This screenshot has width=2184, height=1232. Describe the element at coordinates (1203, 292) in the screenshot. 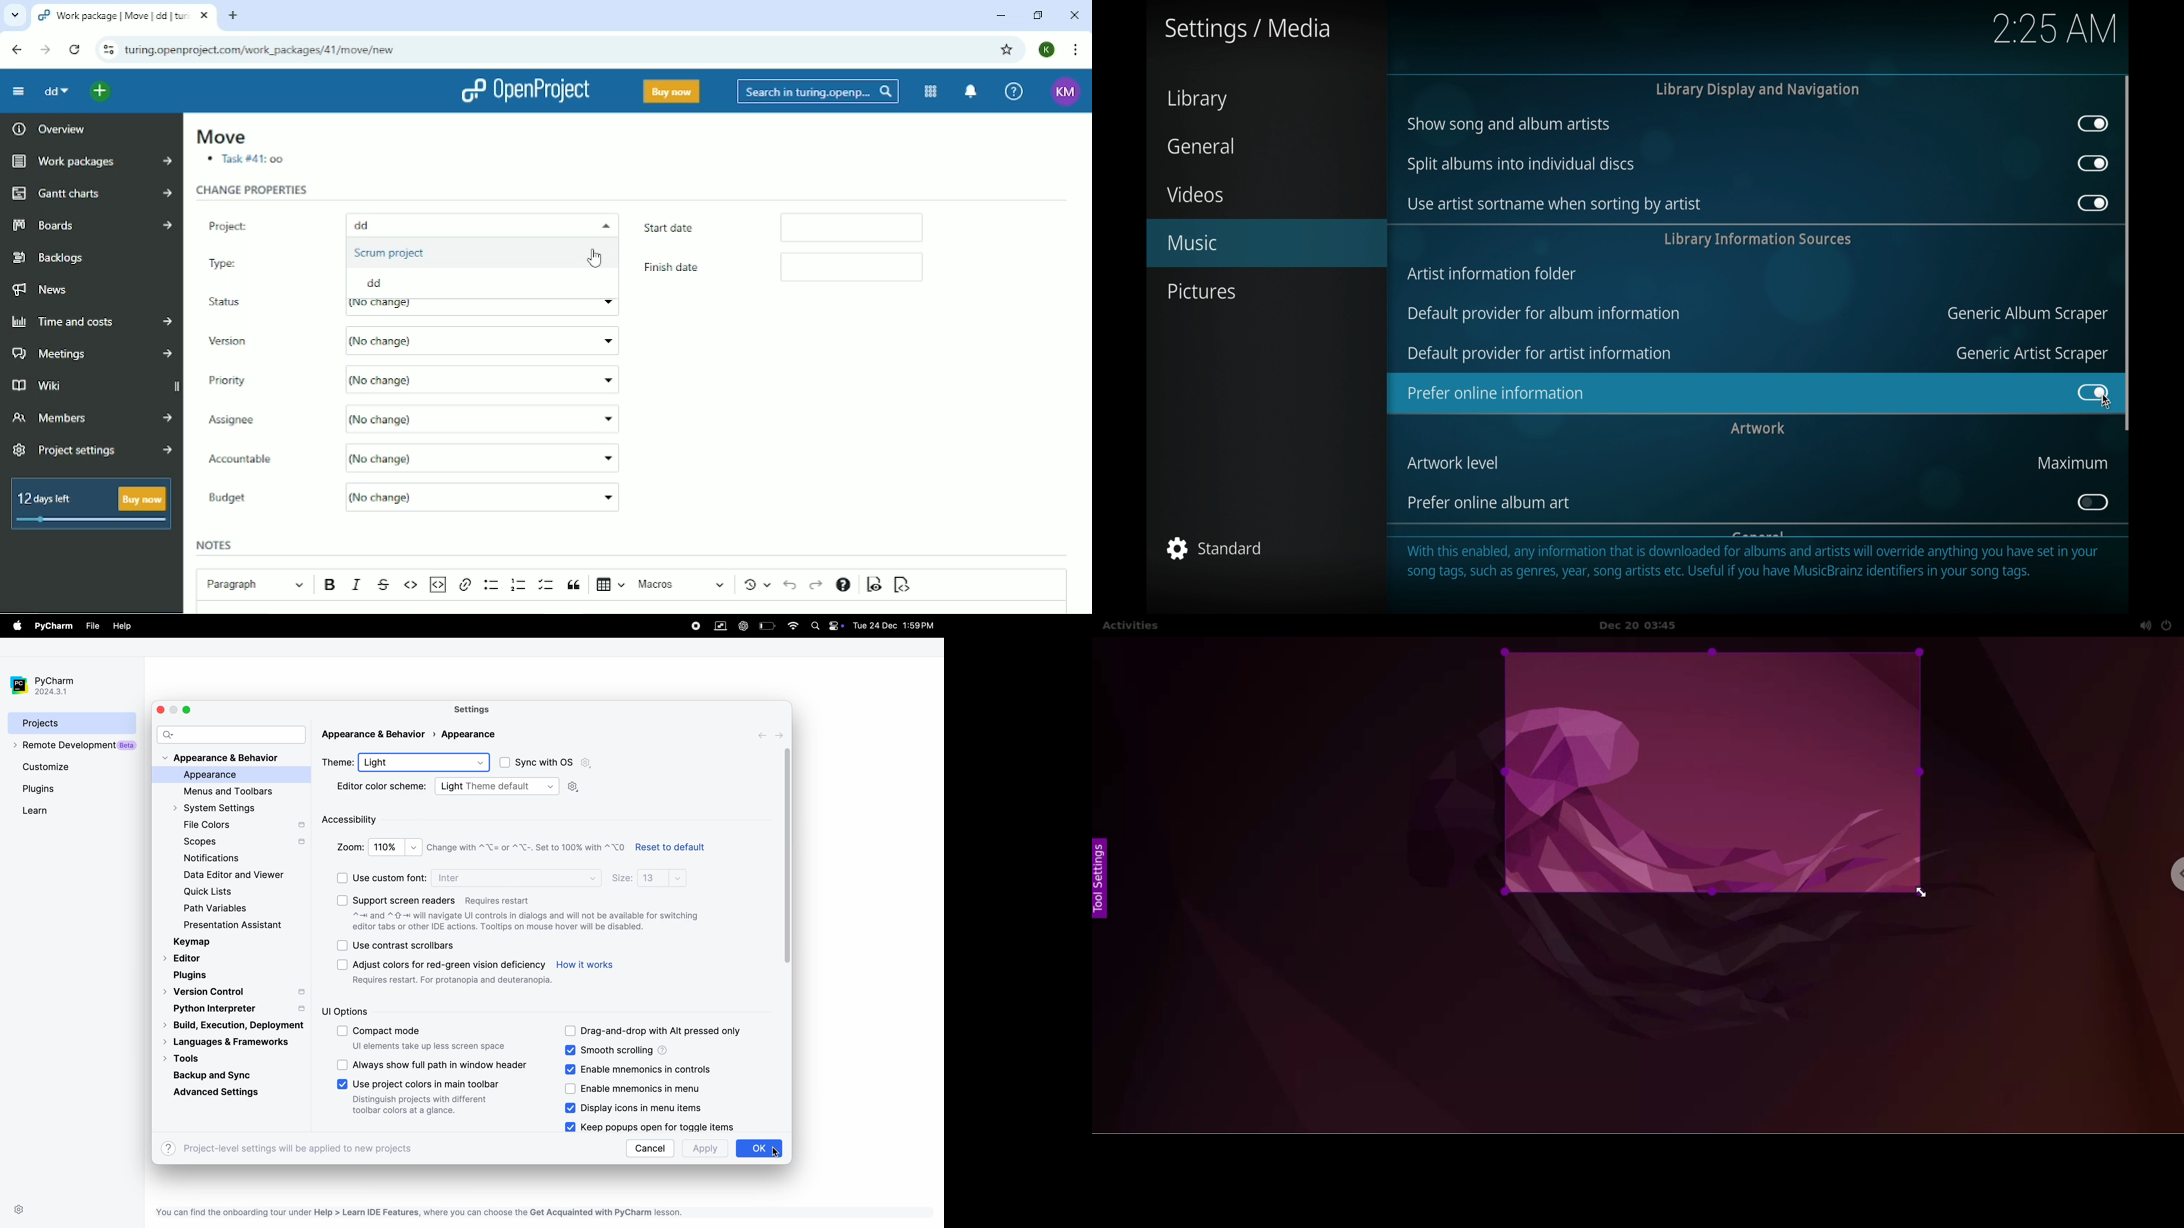

I see `pictures` at that location.